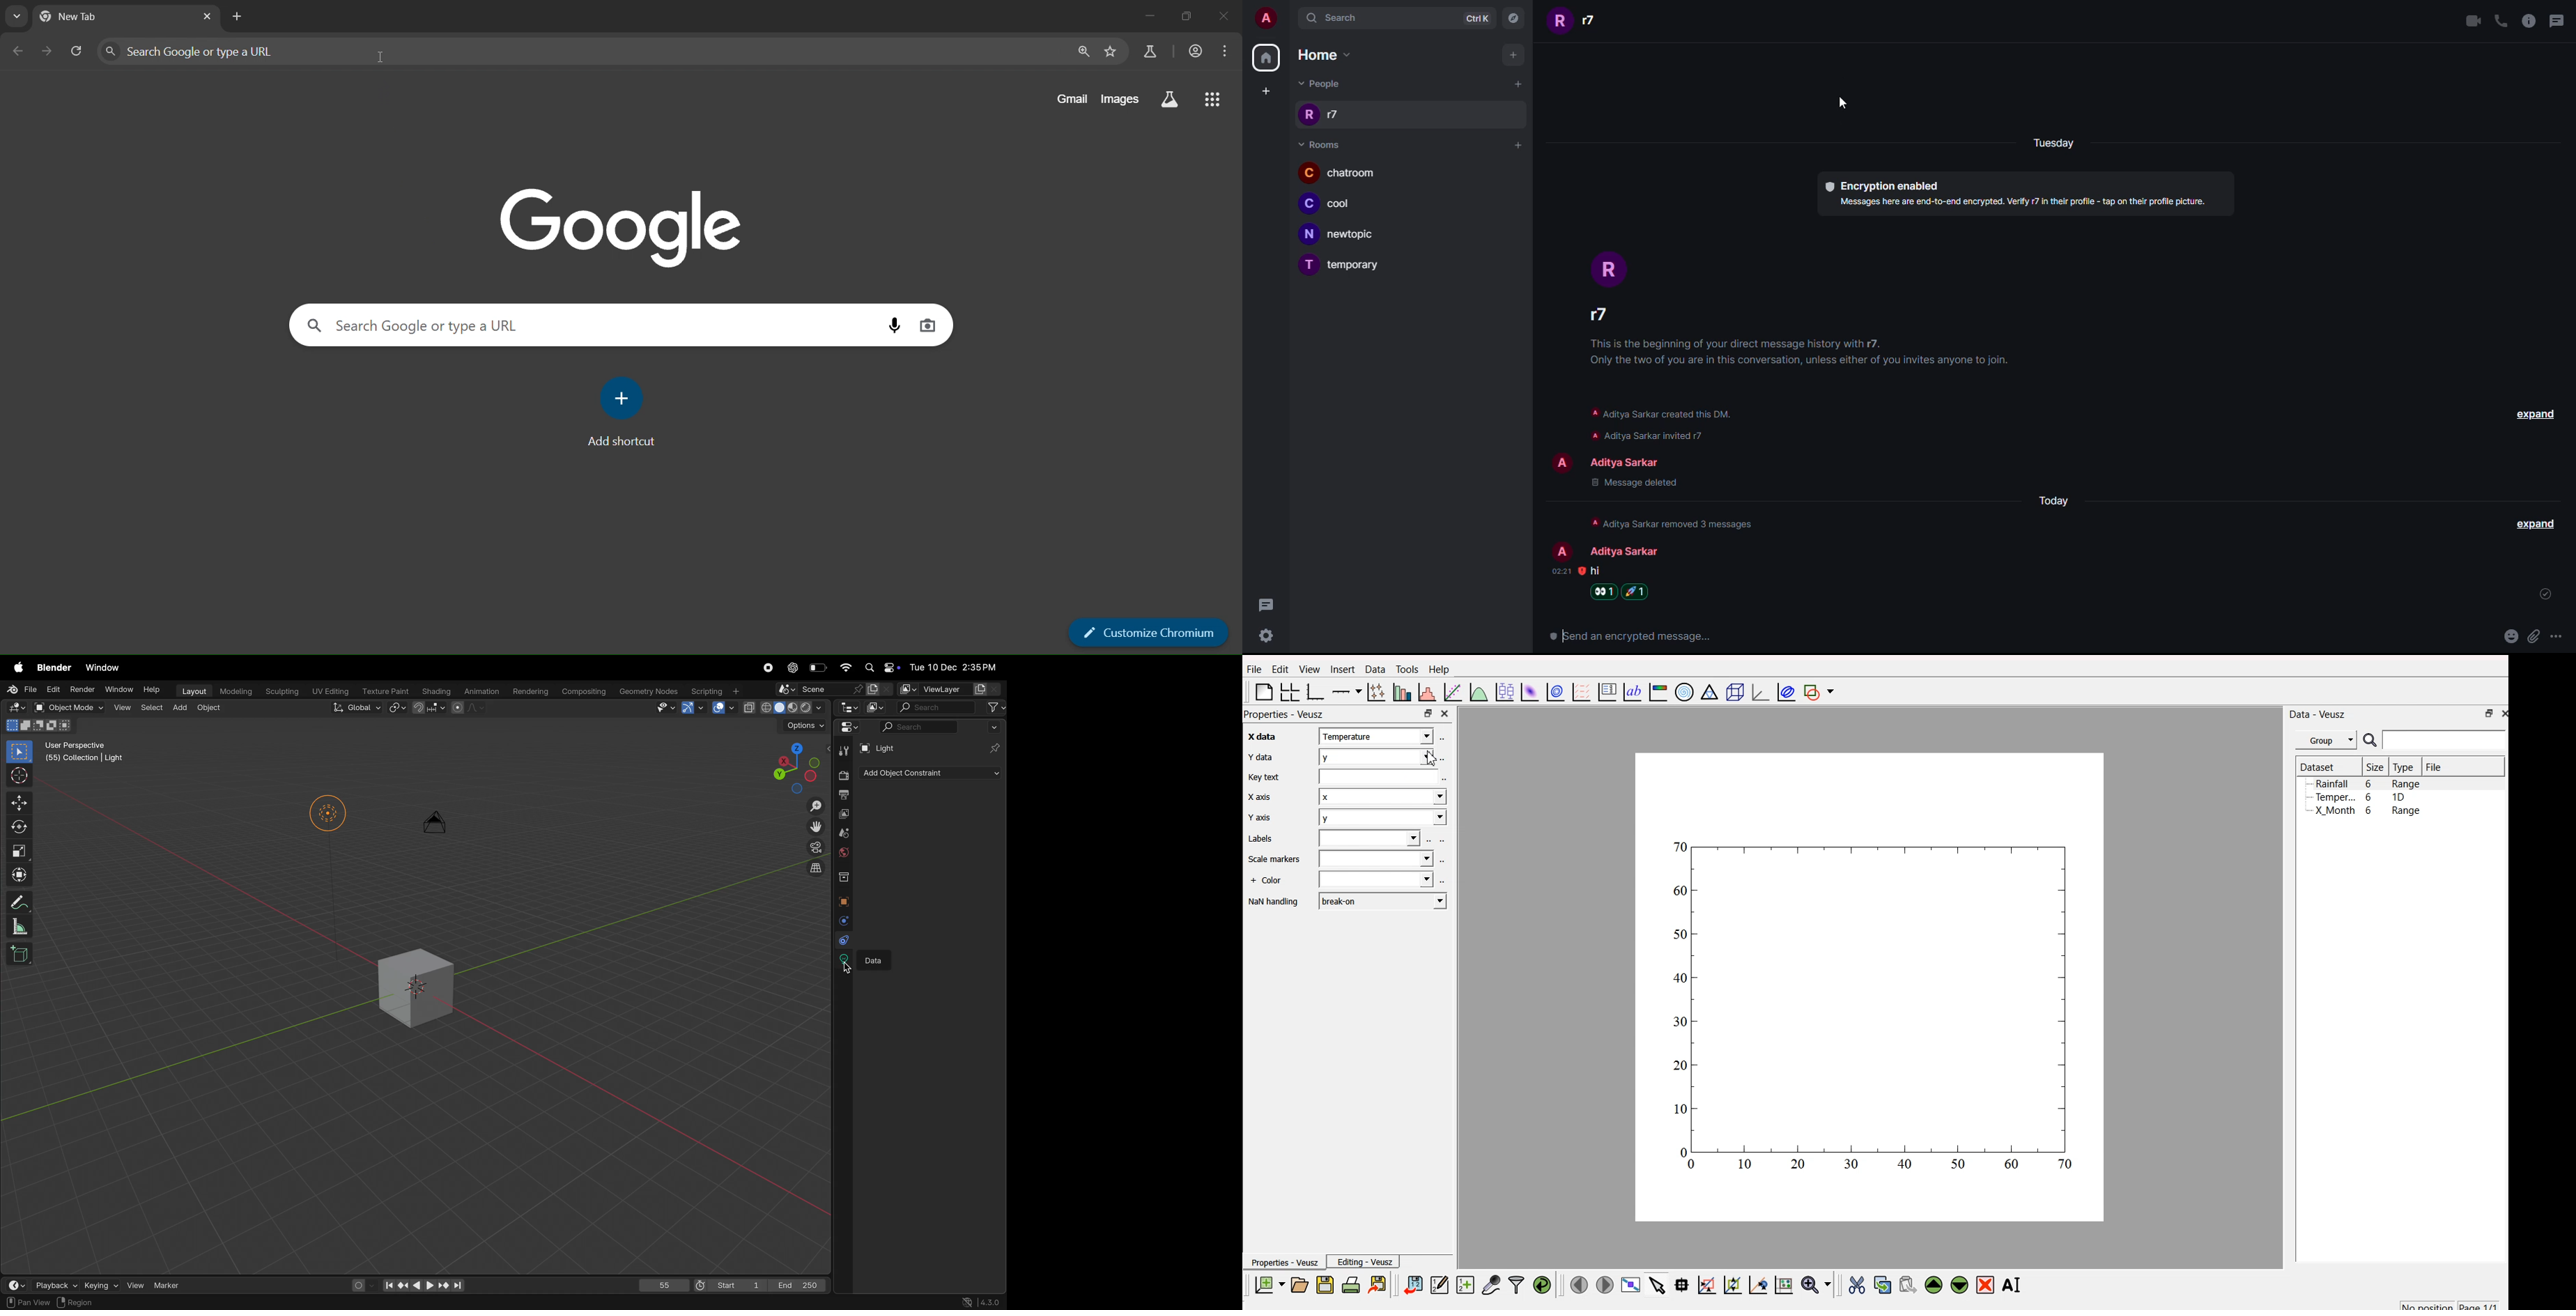 Image resolution: width=2576 pixels, height=1316 pixels. I want to click on modes, so click(40, 727).